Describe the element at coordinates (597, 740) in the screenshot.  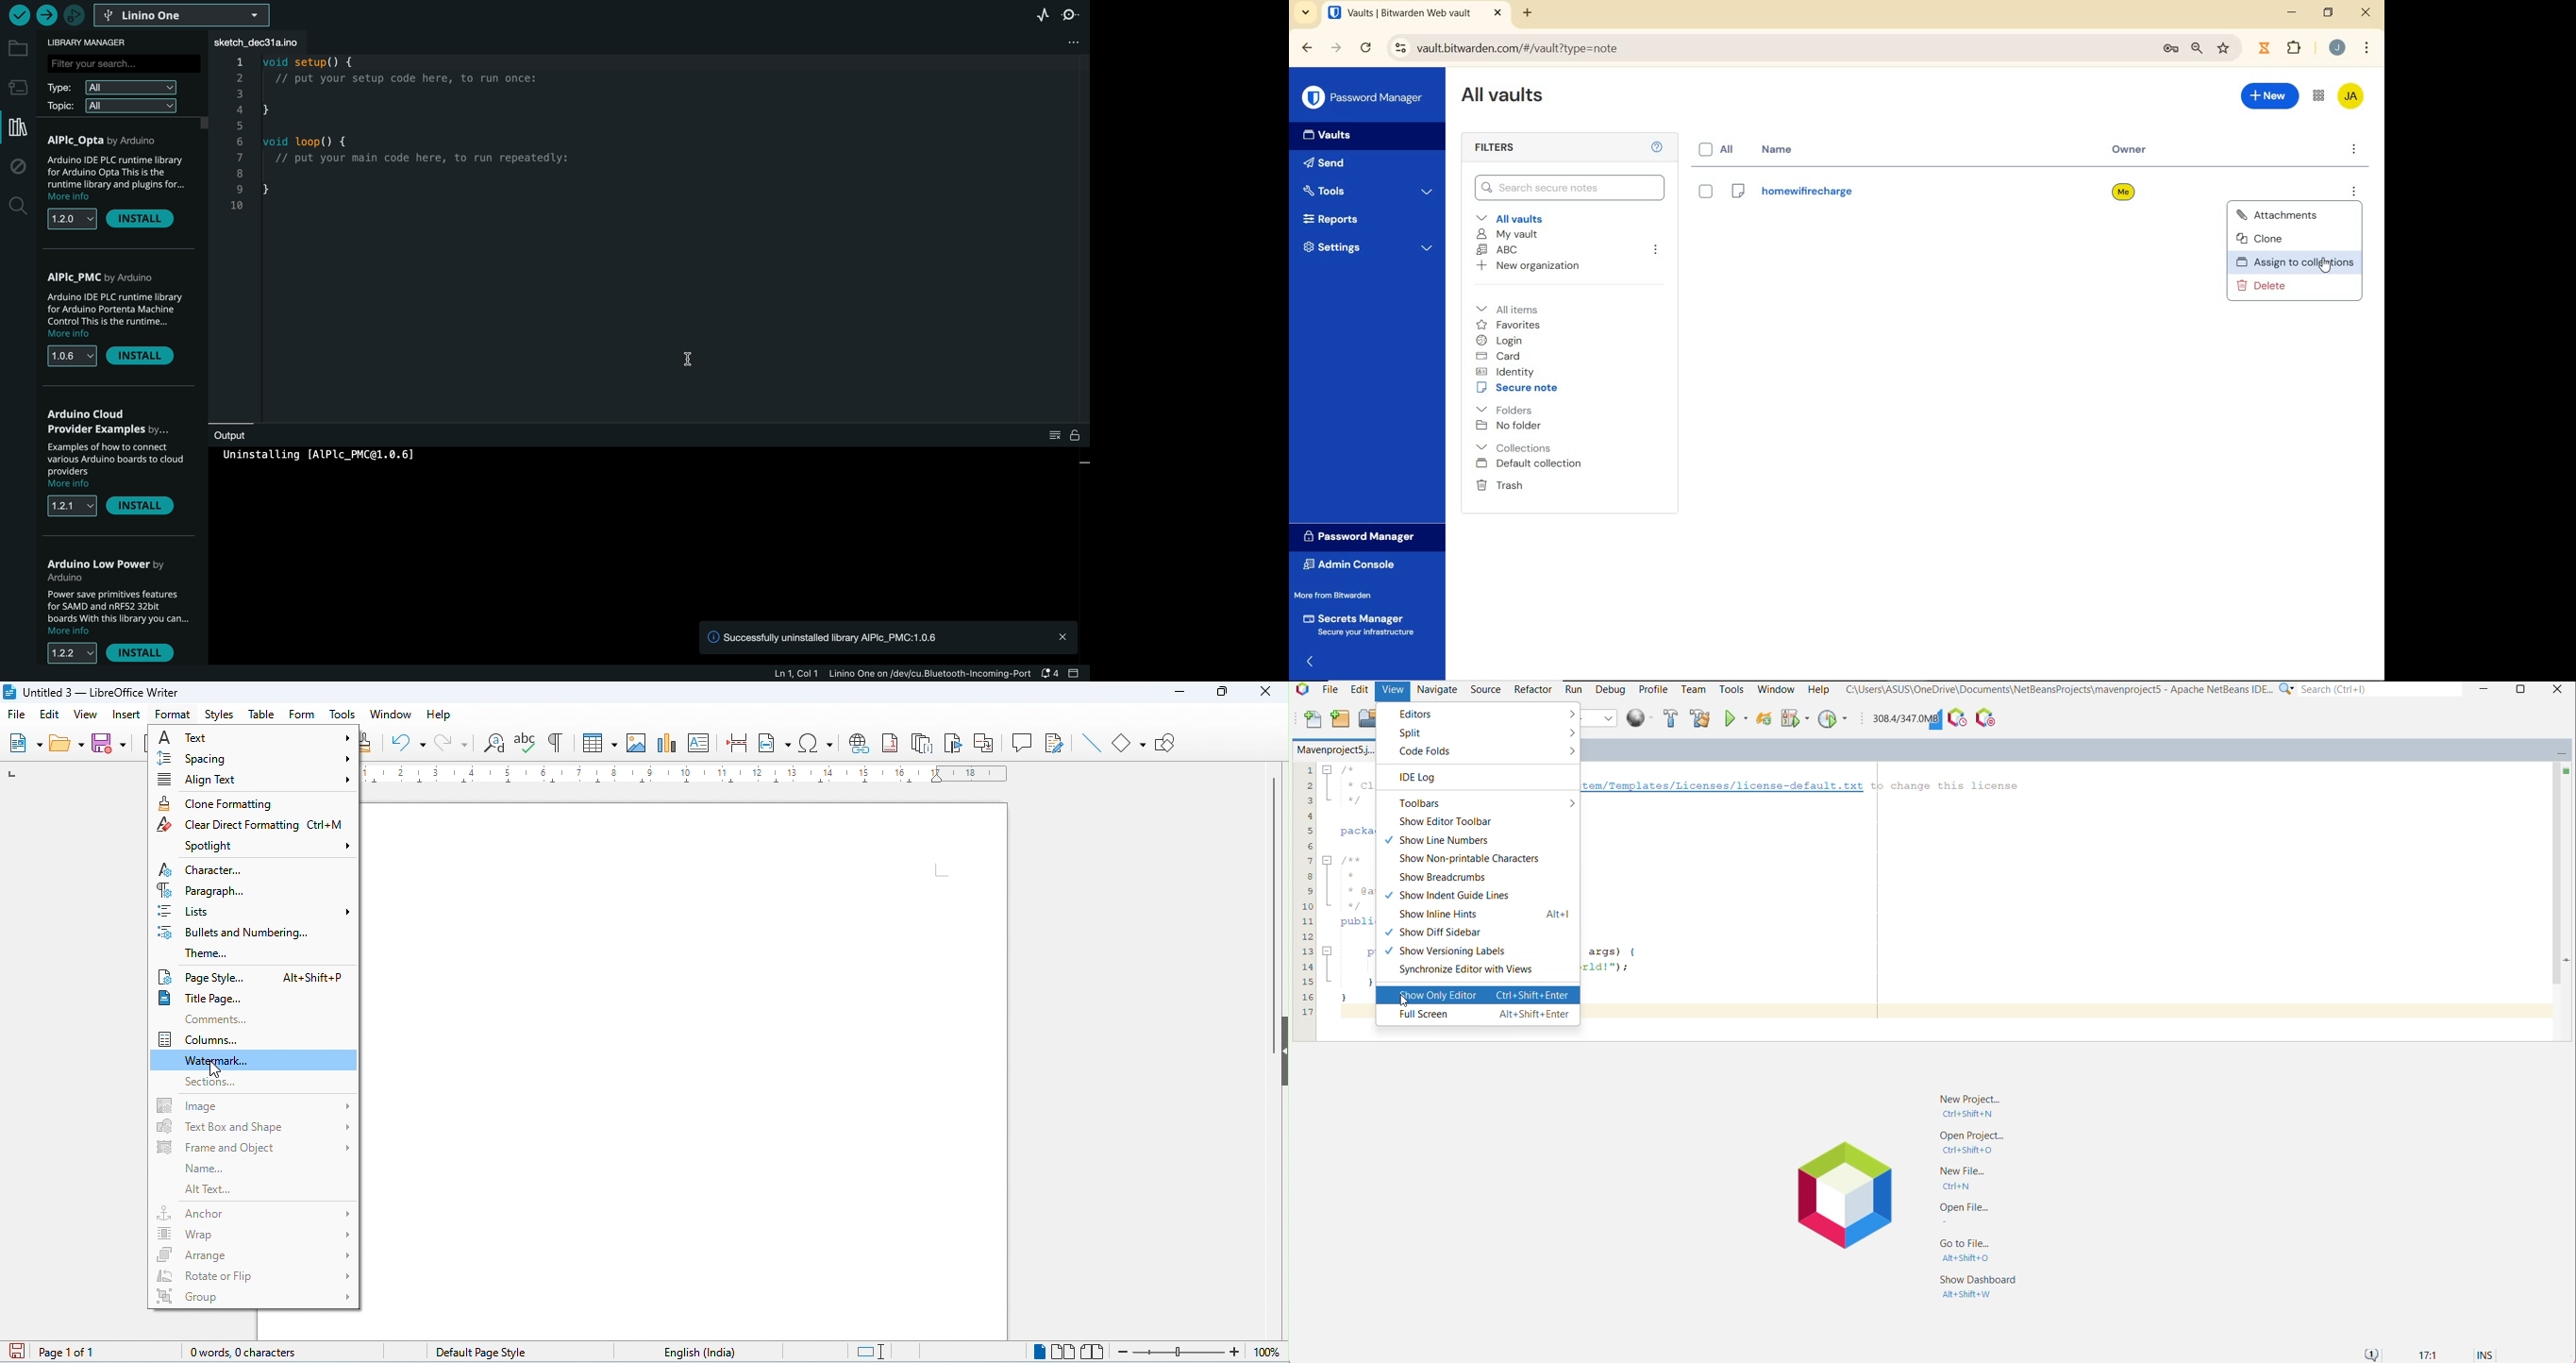
I see `table insert` at that location.